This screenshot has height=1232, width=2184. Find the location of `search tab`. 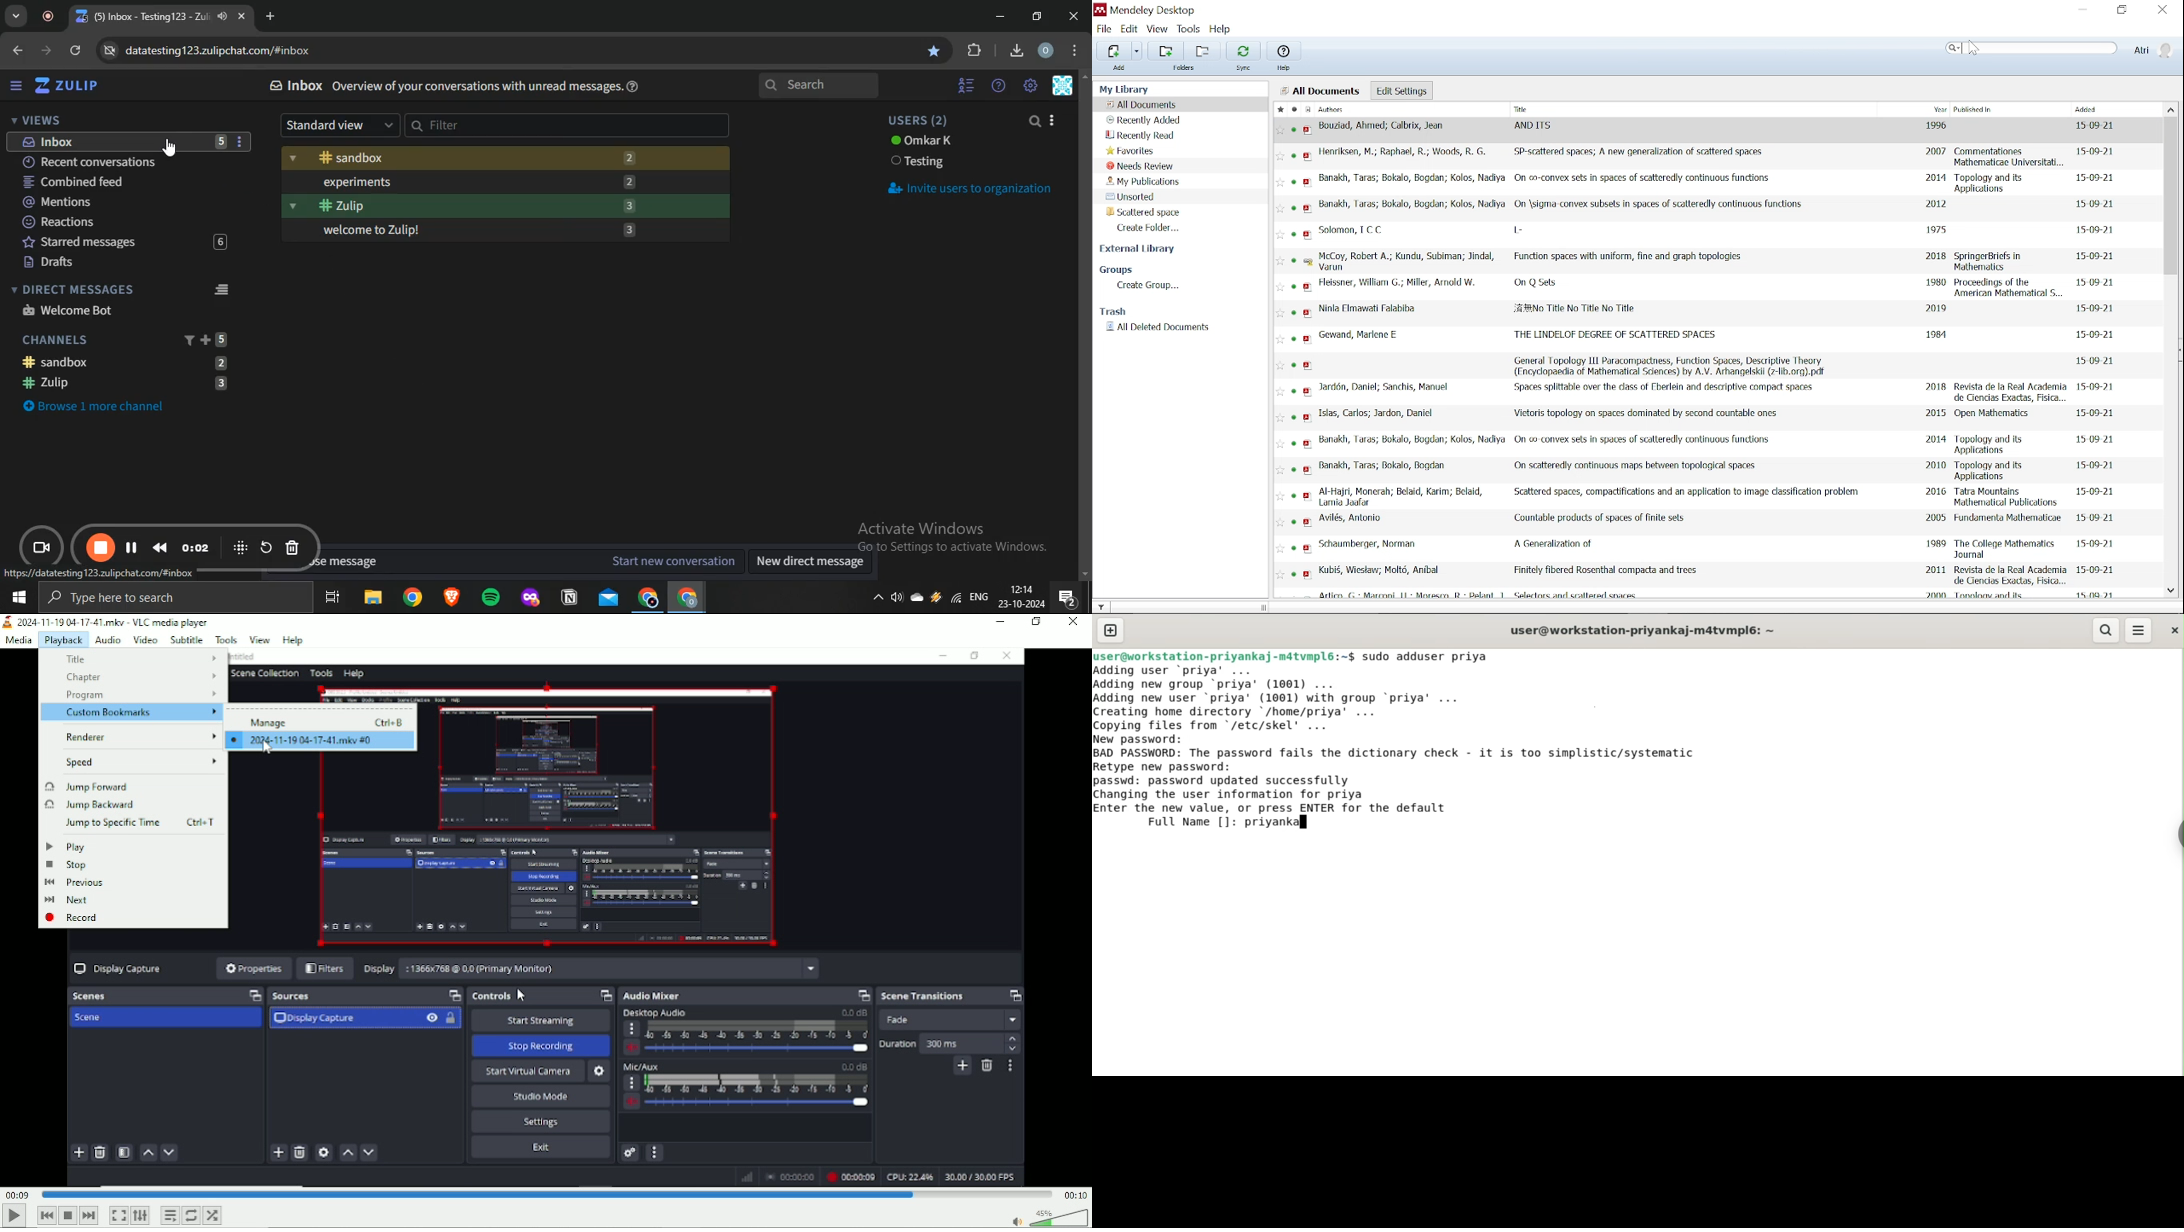

search tab is located at coordinates (16, 17).